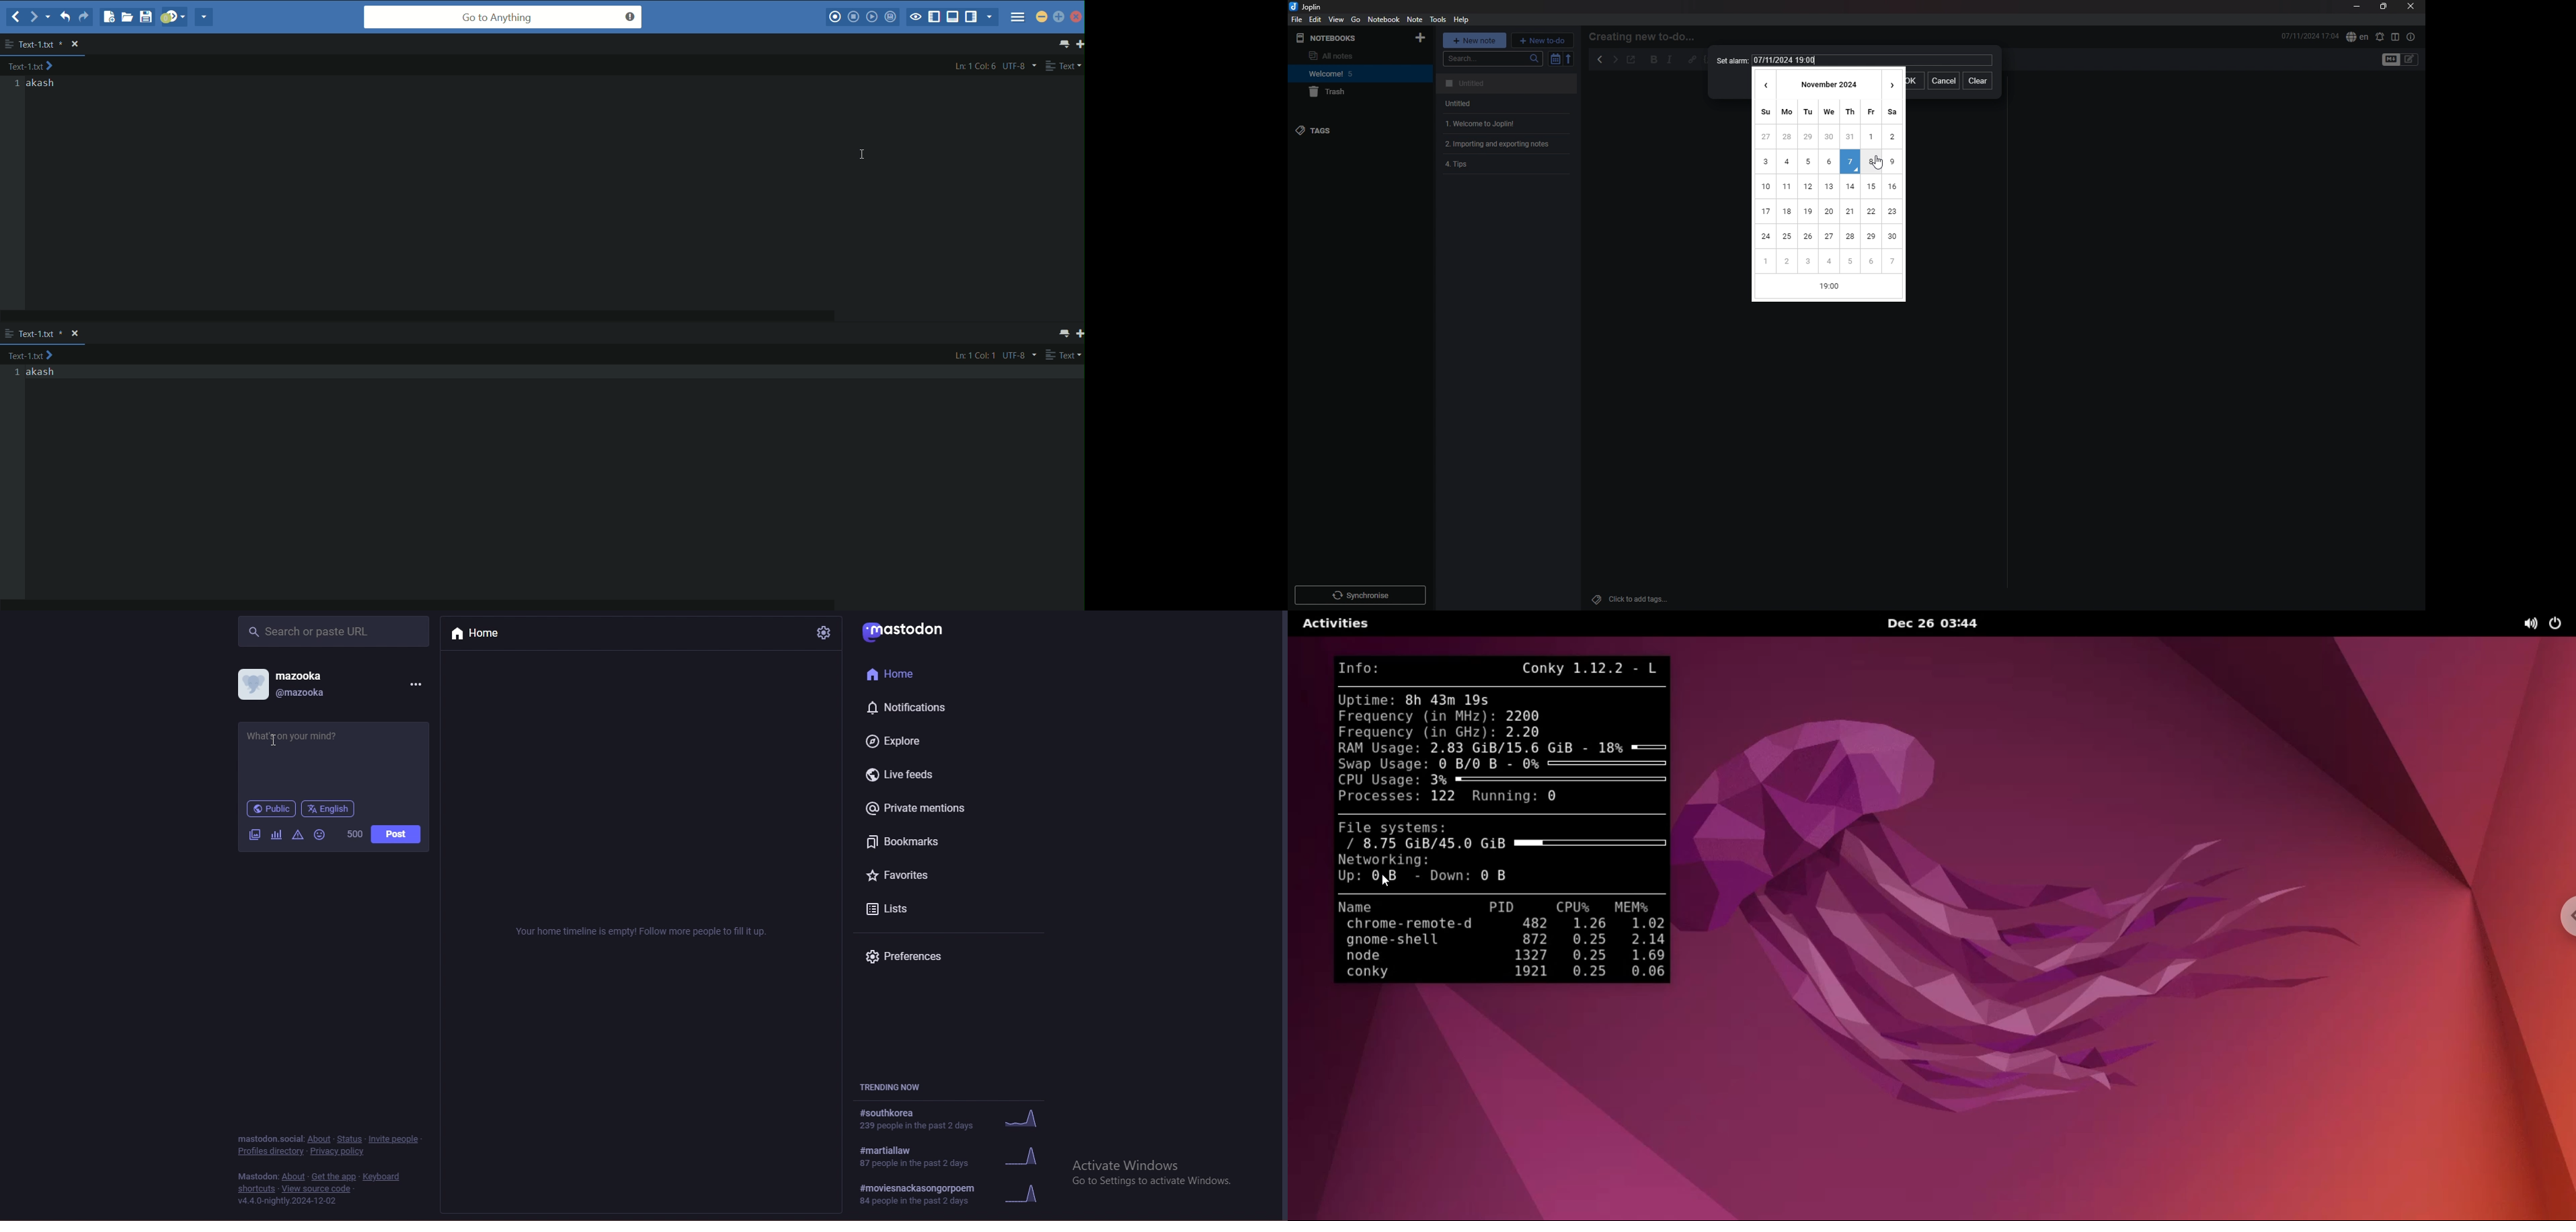 This screenshot has height=1232, width=2576. Describe the element at coordinates (1600, 59) in the screenshot. I see `back` at that location.